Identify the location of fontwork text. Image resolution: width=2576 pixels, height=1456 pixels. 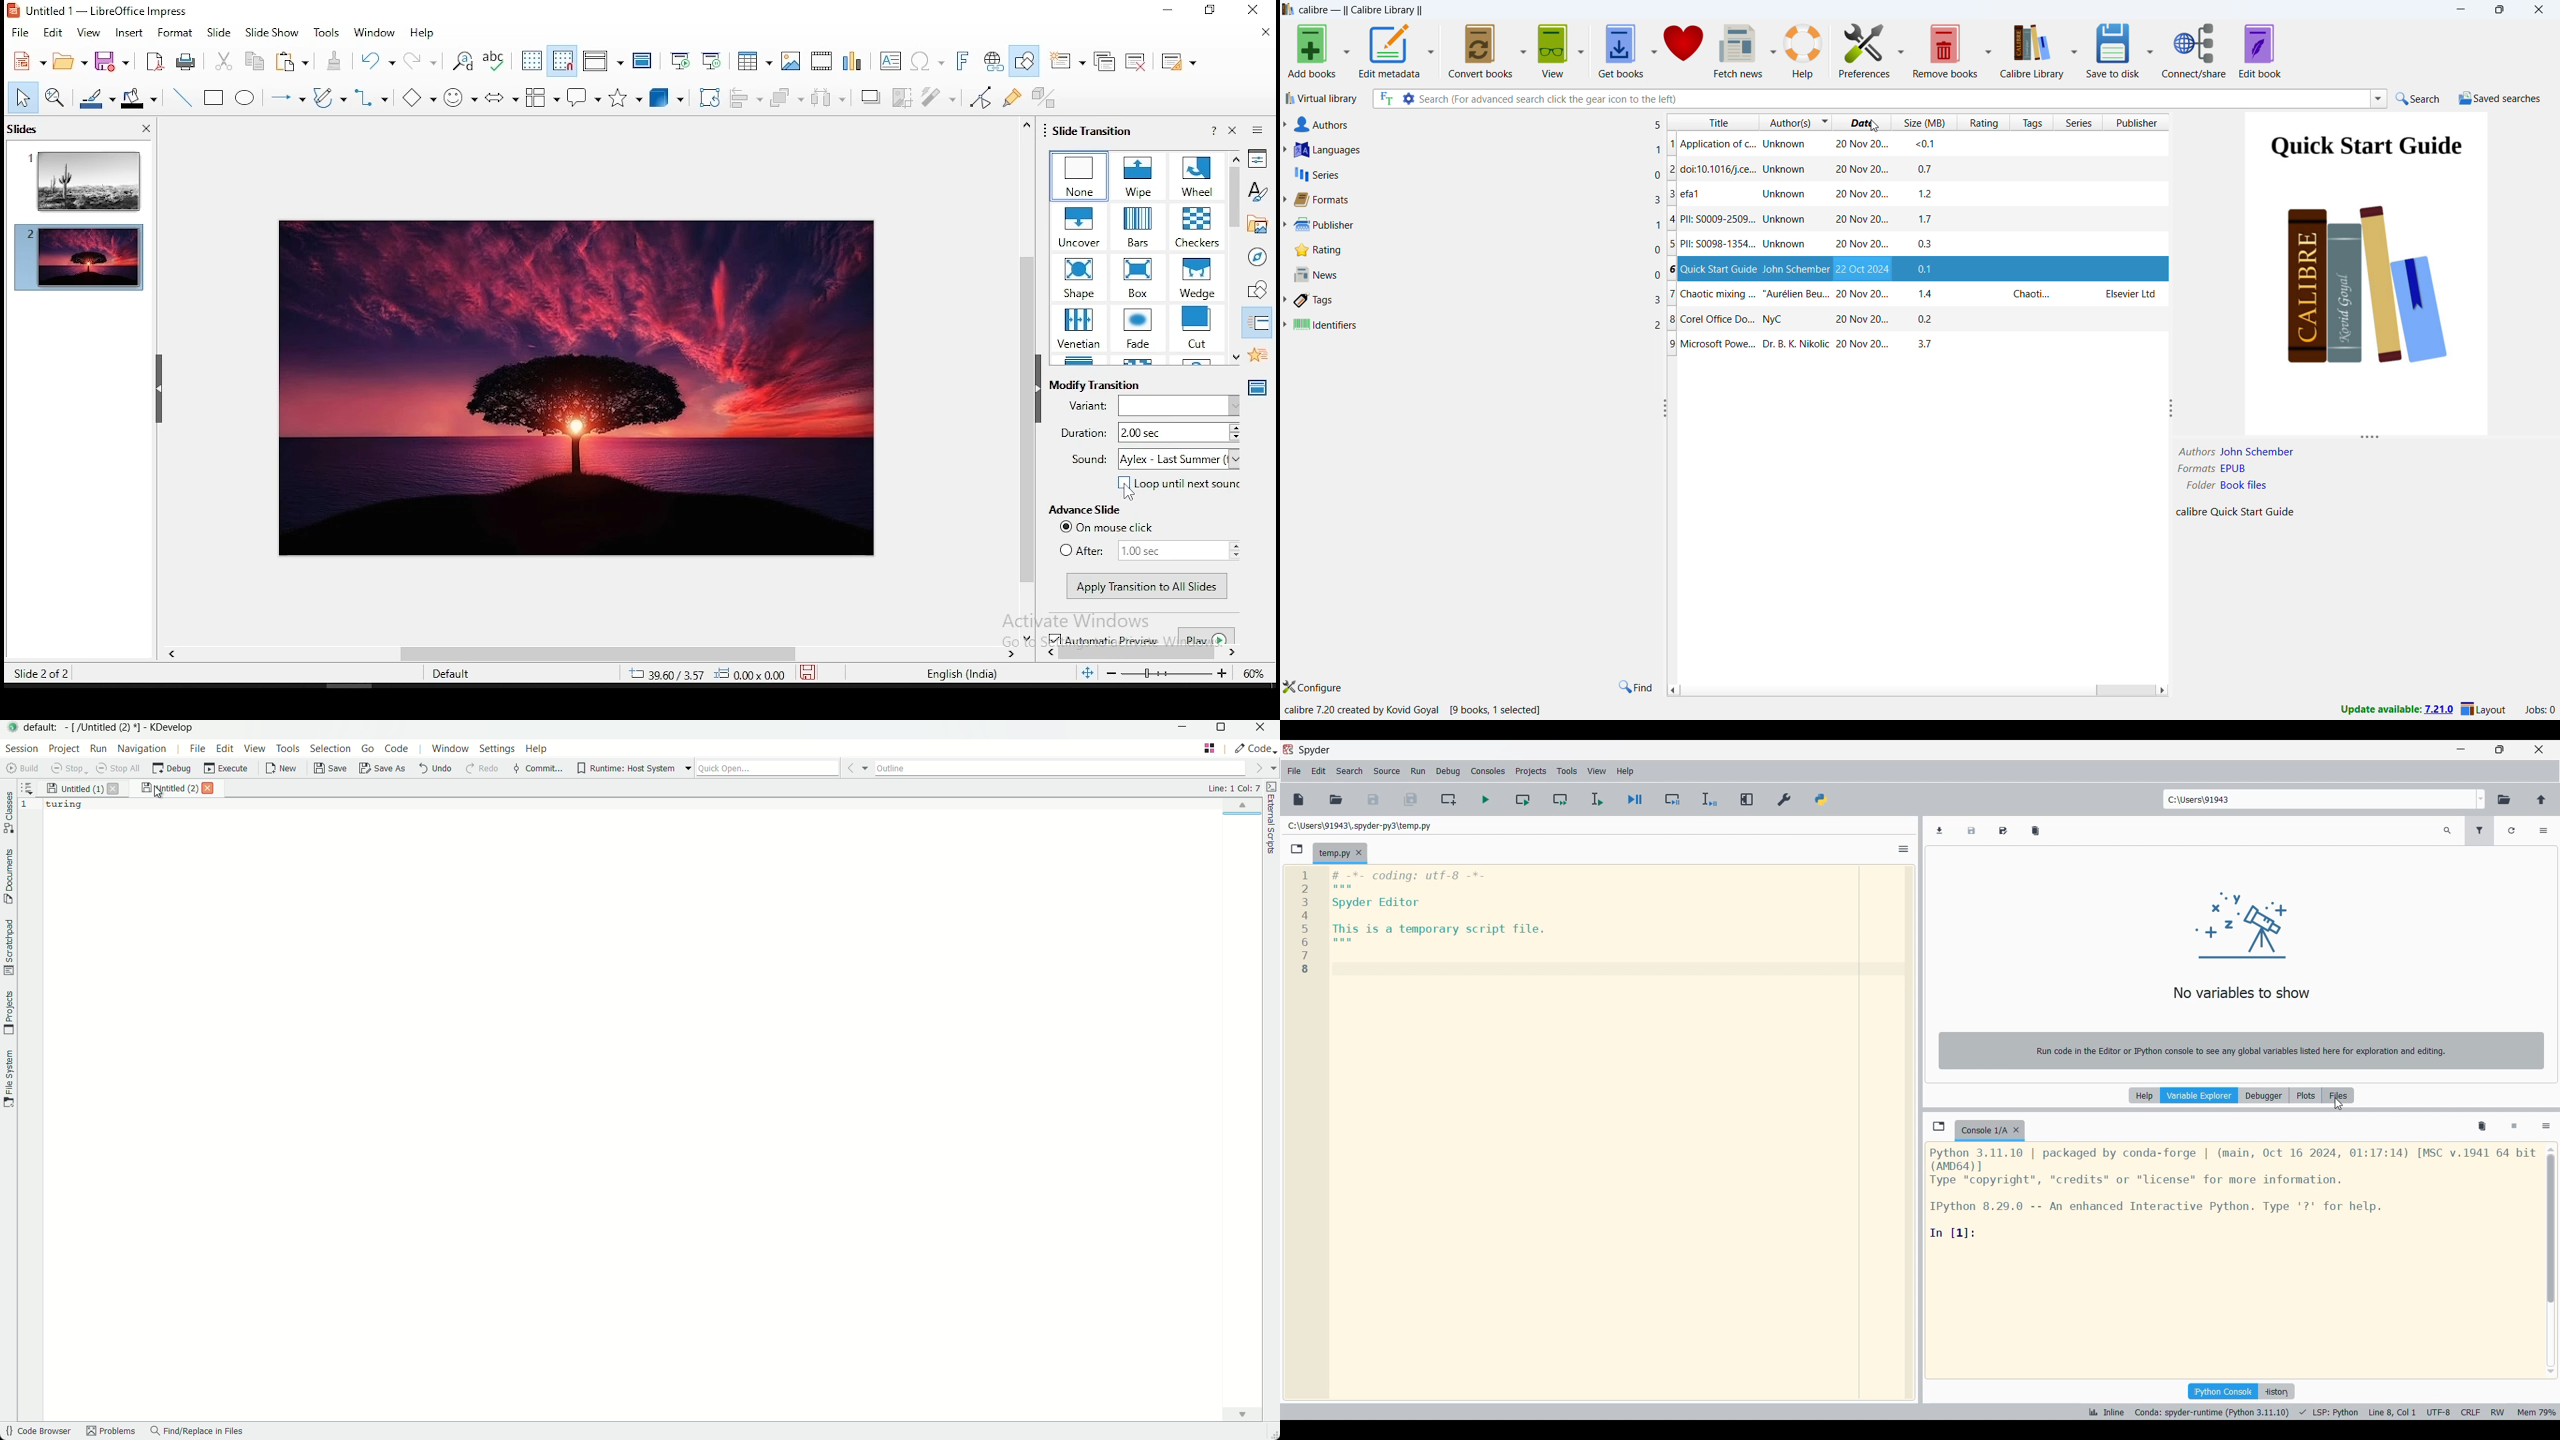
(961, 61).